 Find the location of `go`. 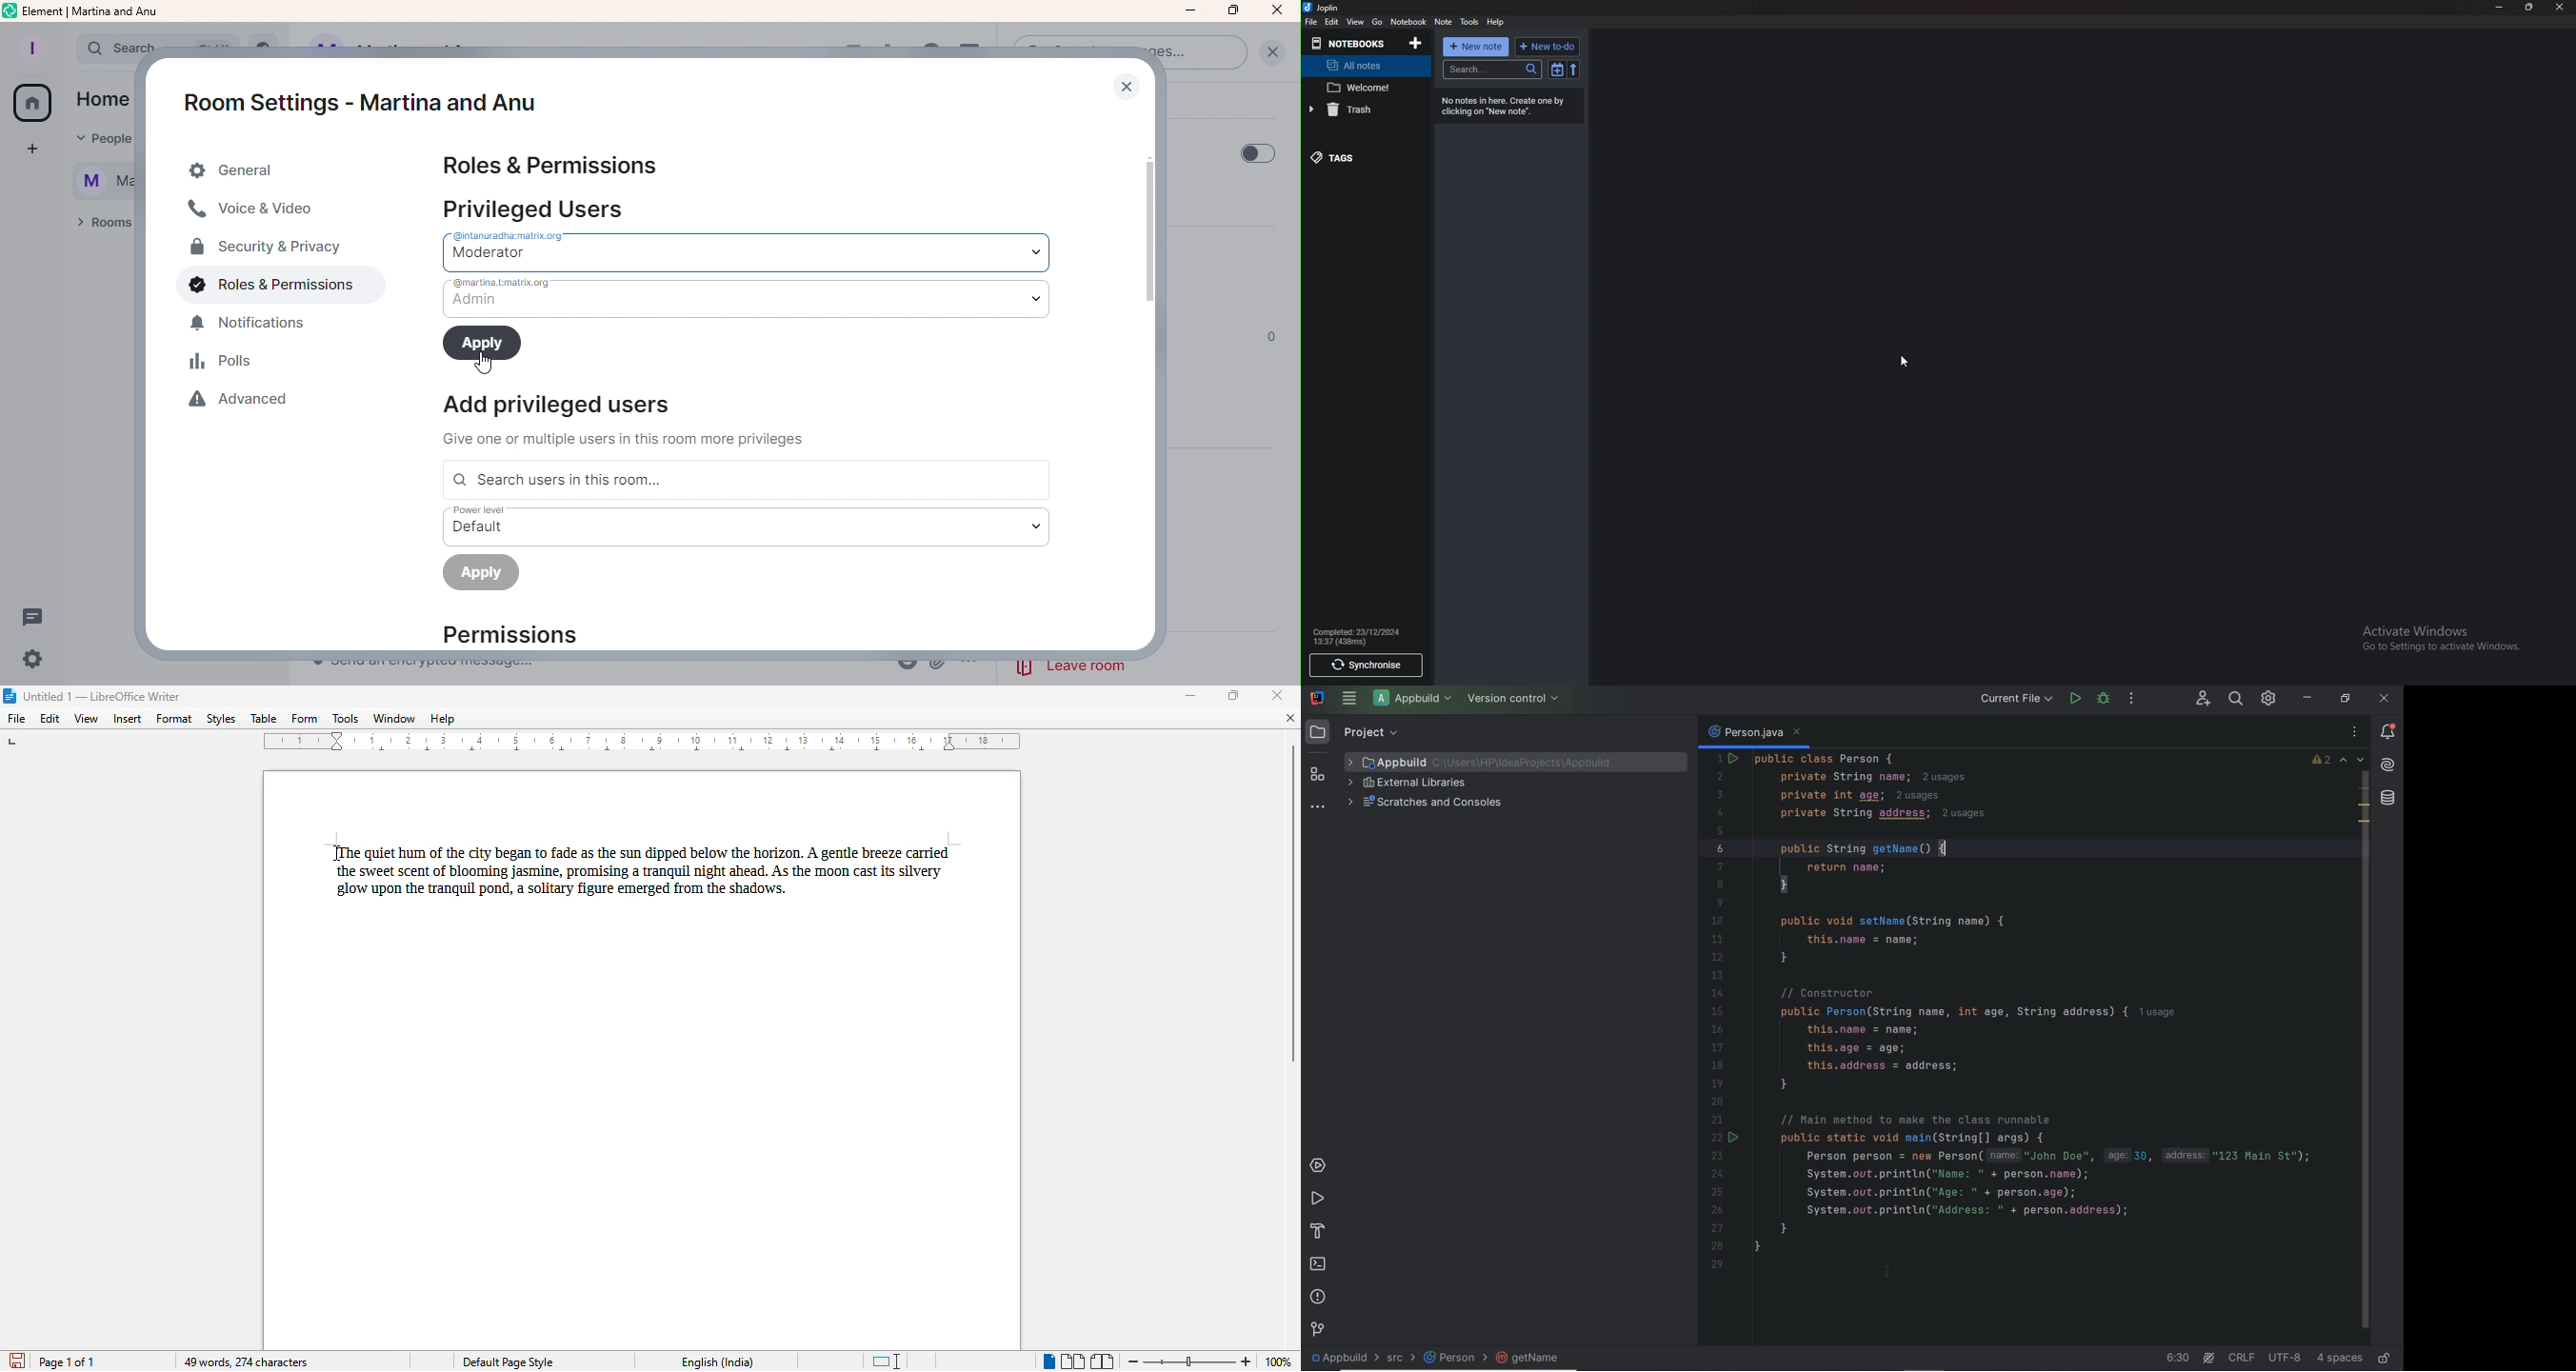

go is located at coordinates (1378, 23).